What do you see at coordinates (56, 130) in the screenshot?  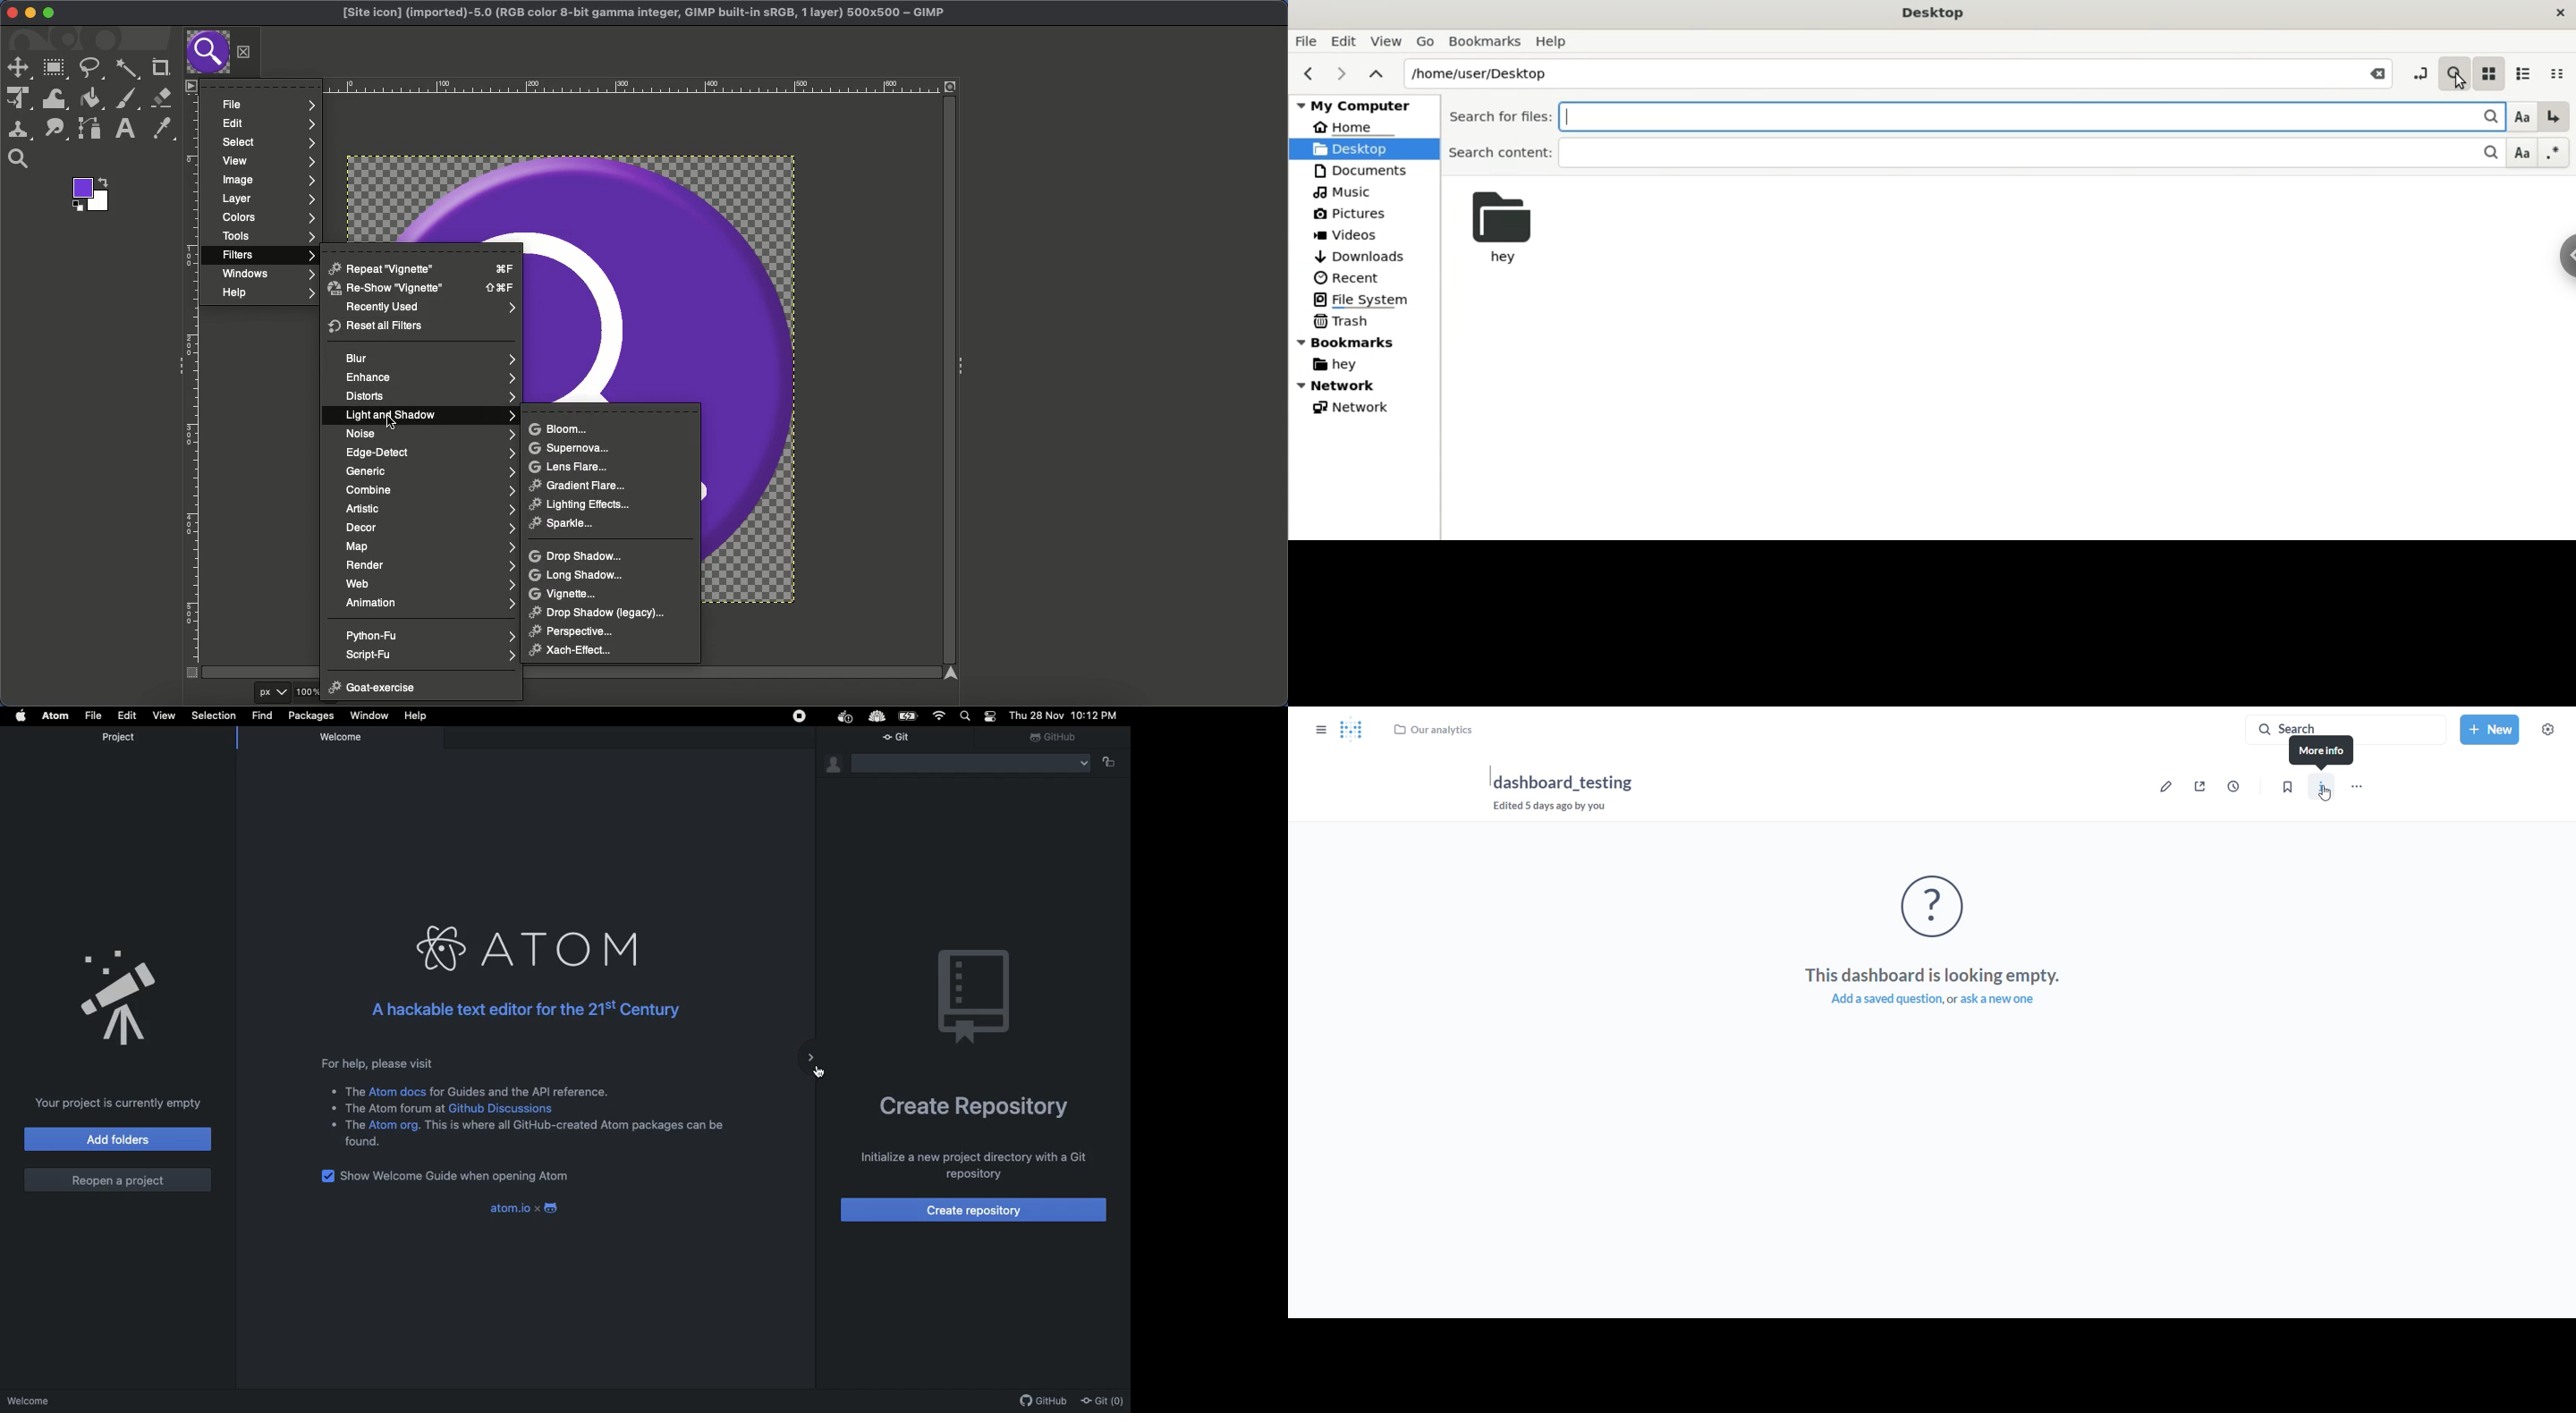 I see `Smudge` at bounding box center [56, 130].